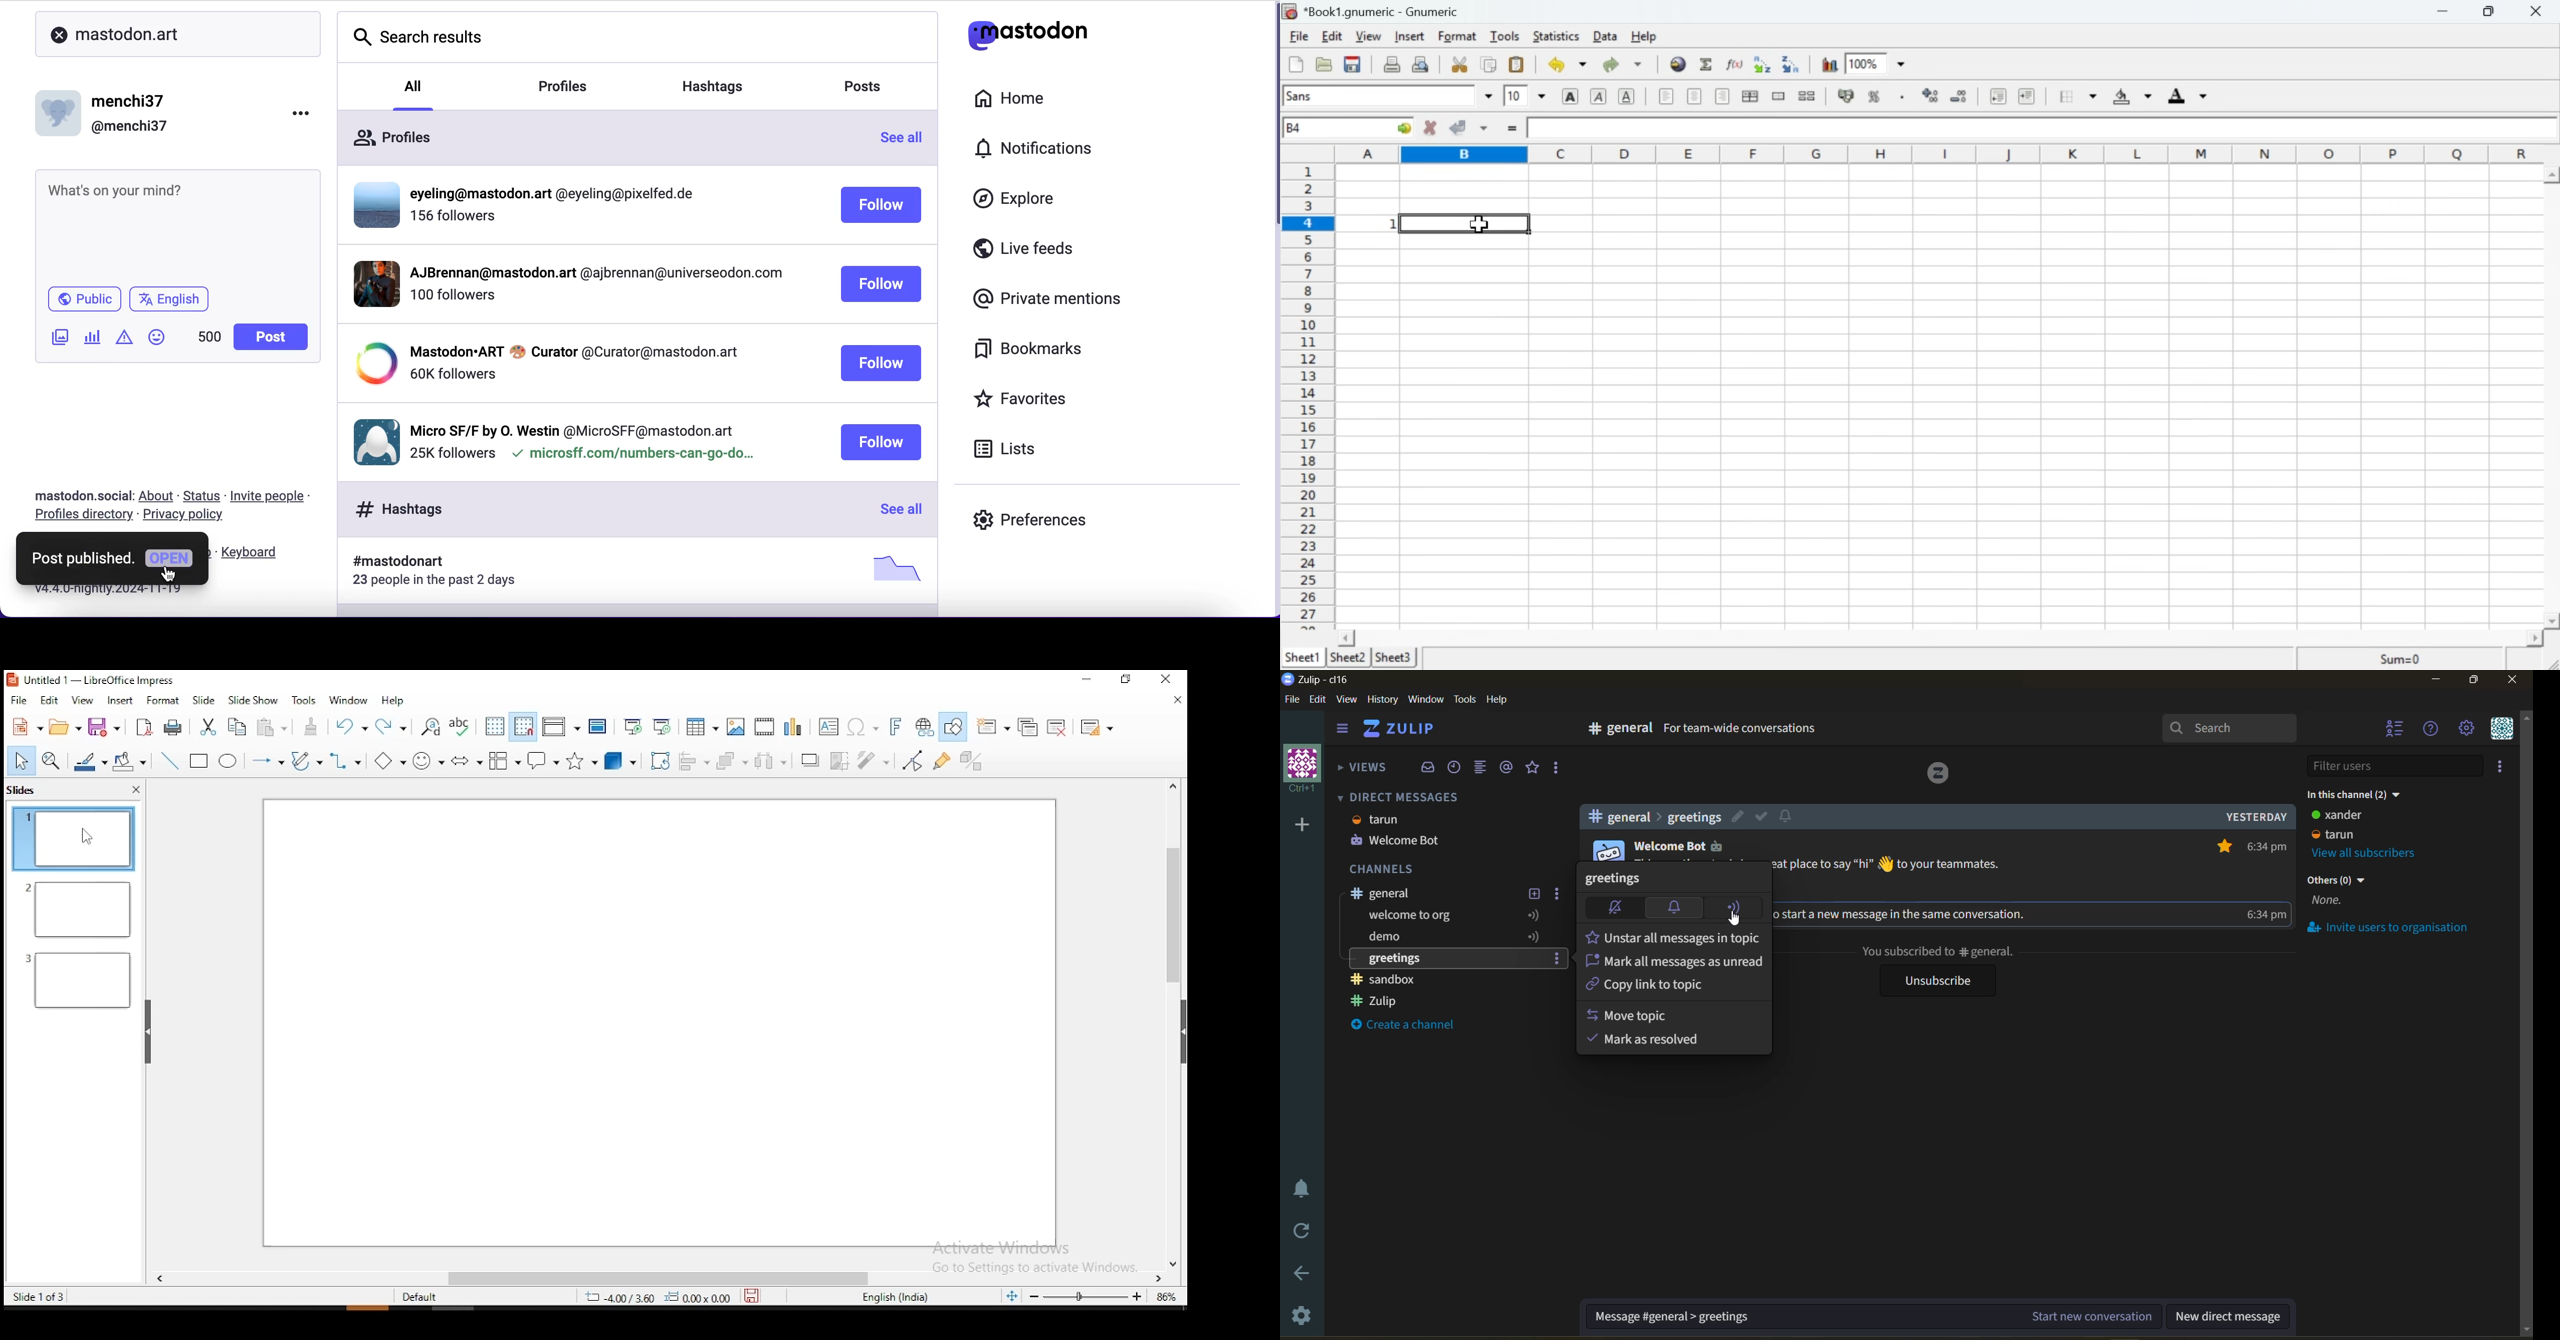 The width and height of the screenshot is (2576, 1344). Describe the element at coordinates (124, 341) in the screenshot. I see `add warnings` at that location.